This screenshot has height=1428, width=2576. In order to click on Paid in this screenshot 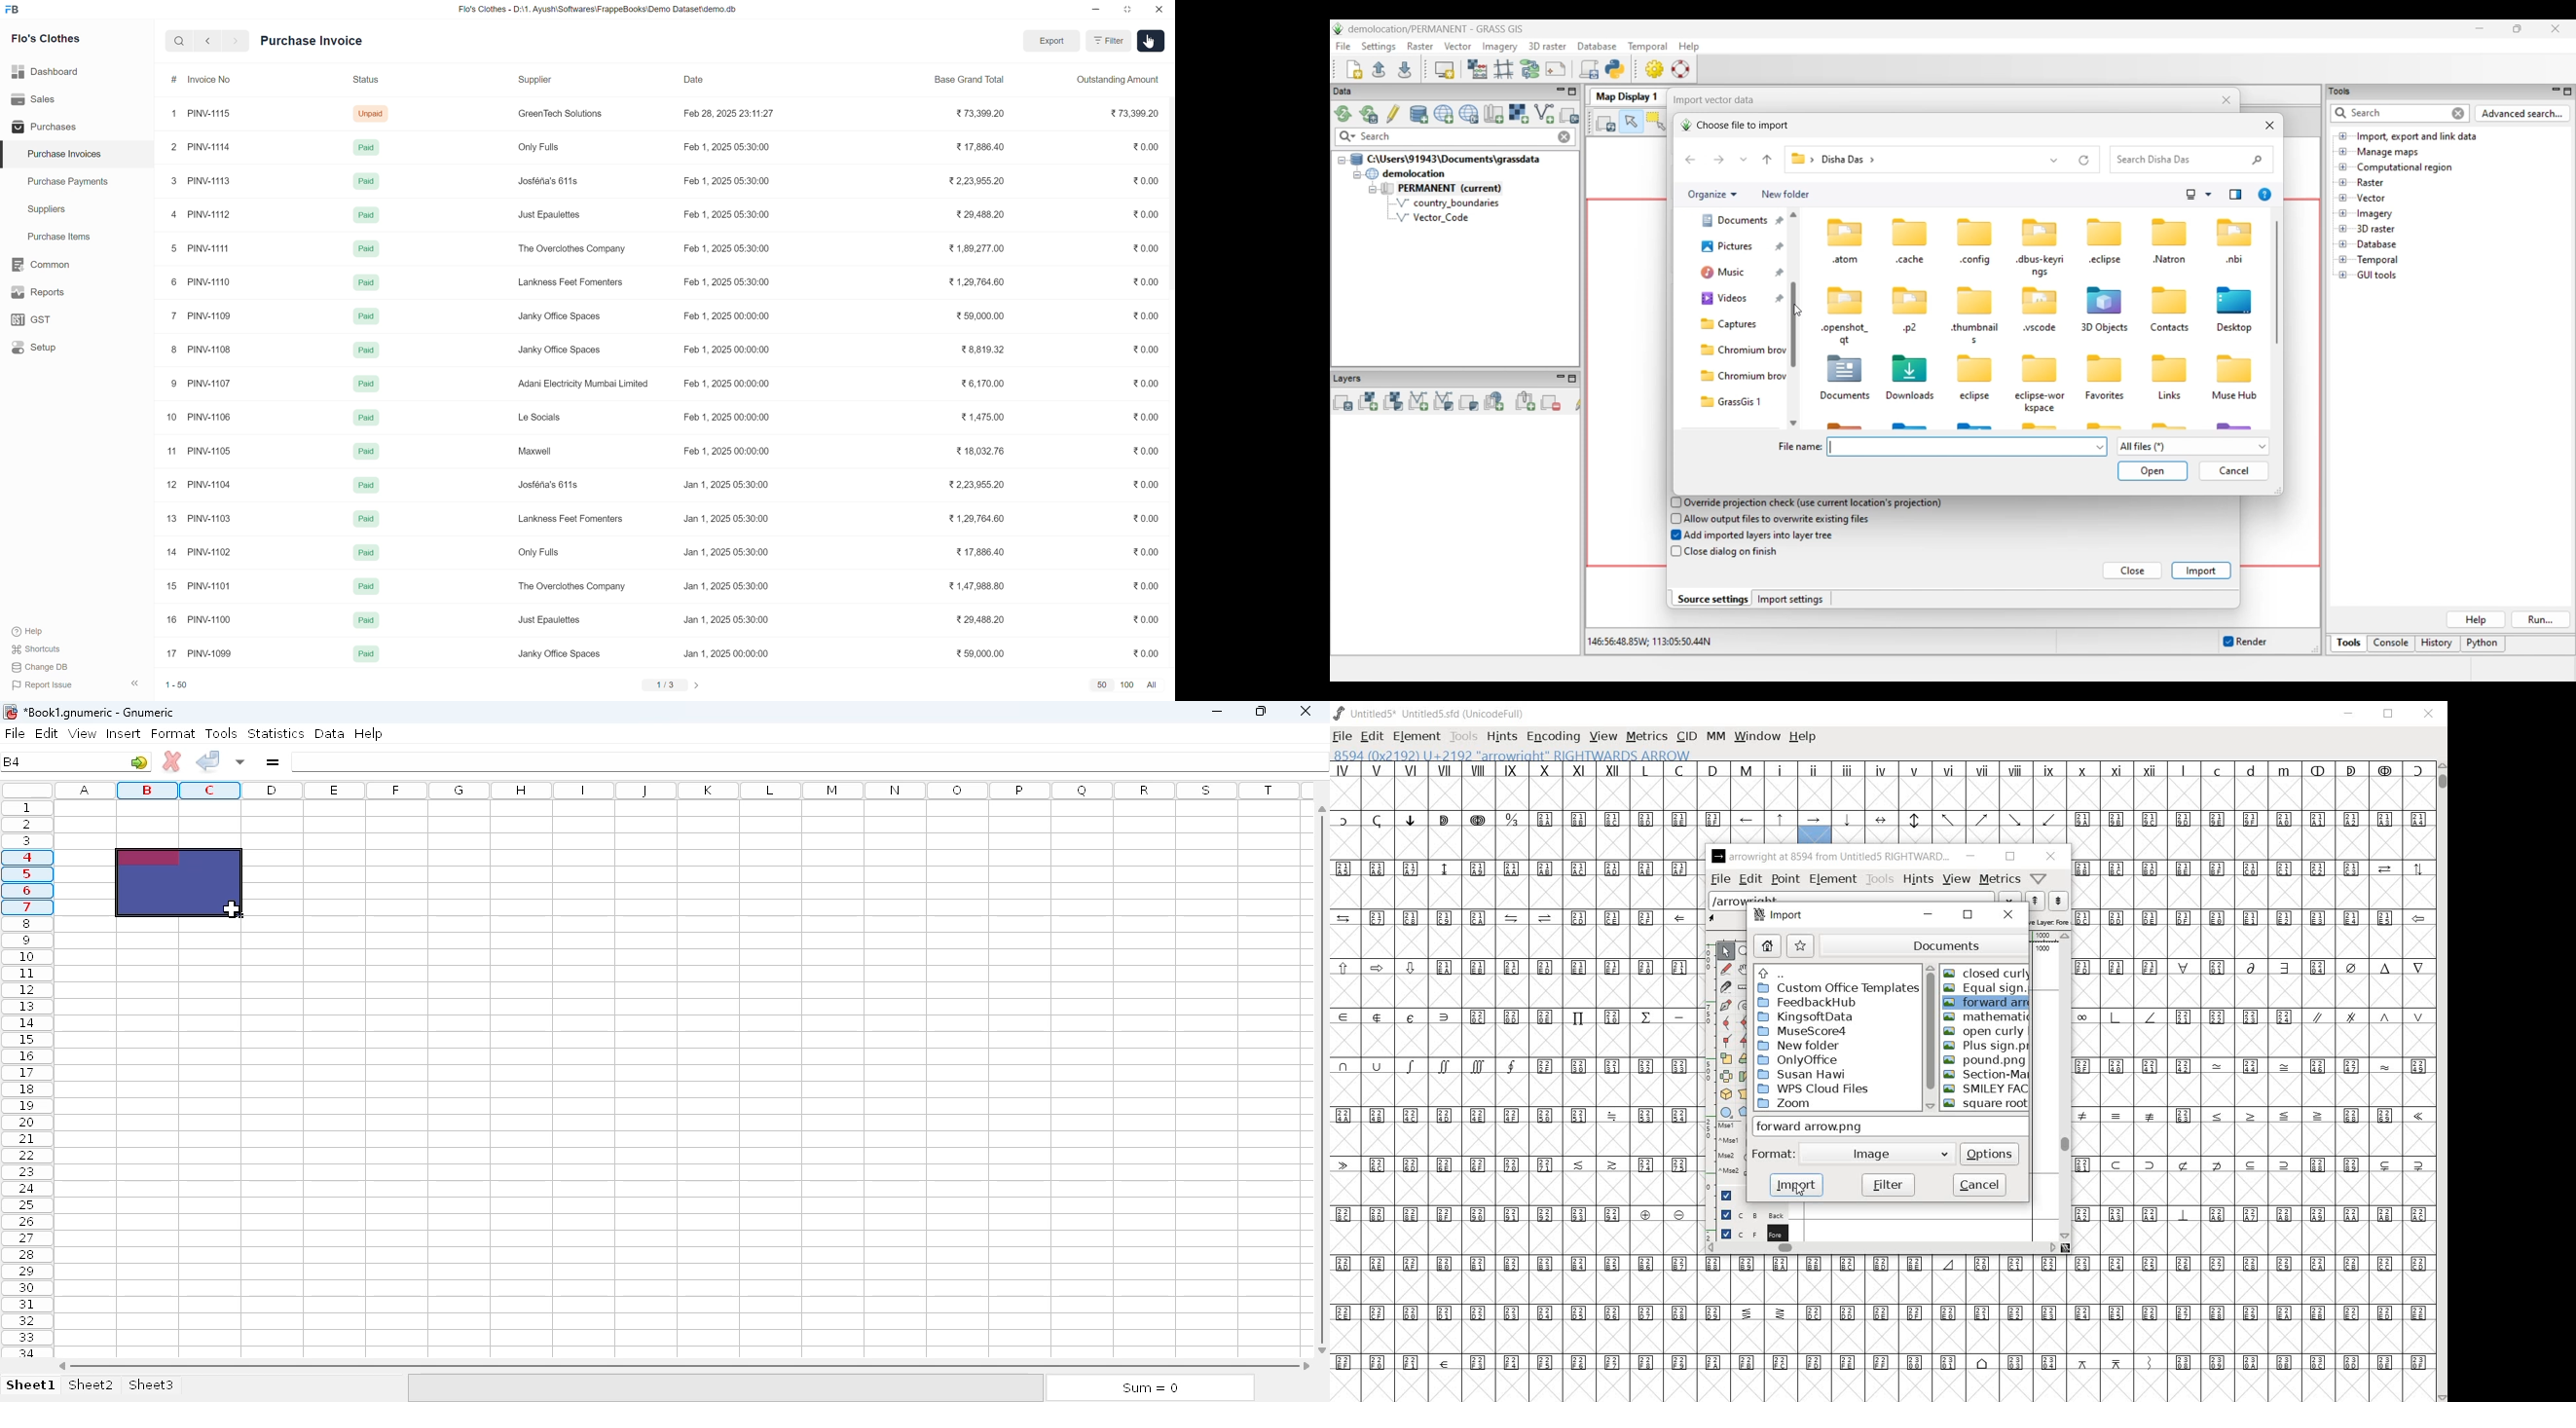, I will do `click(363, 182)`.